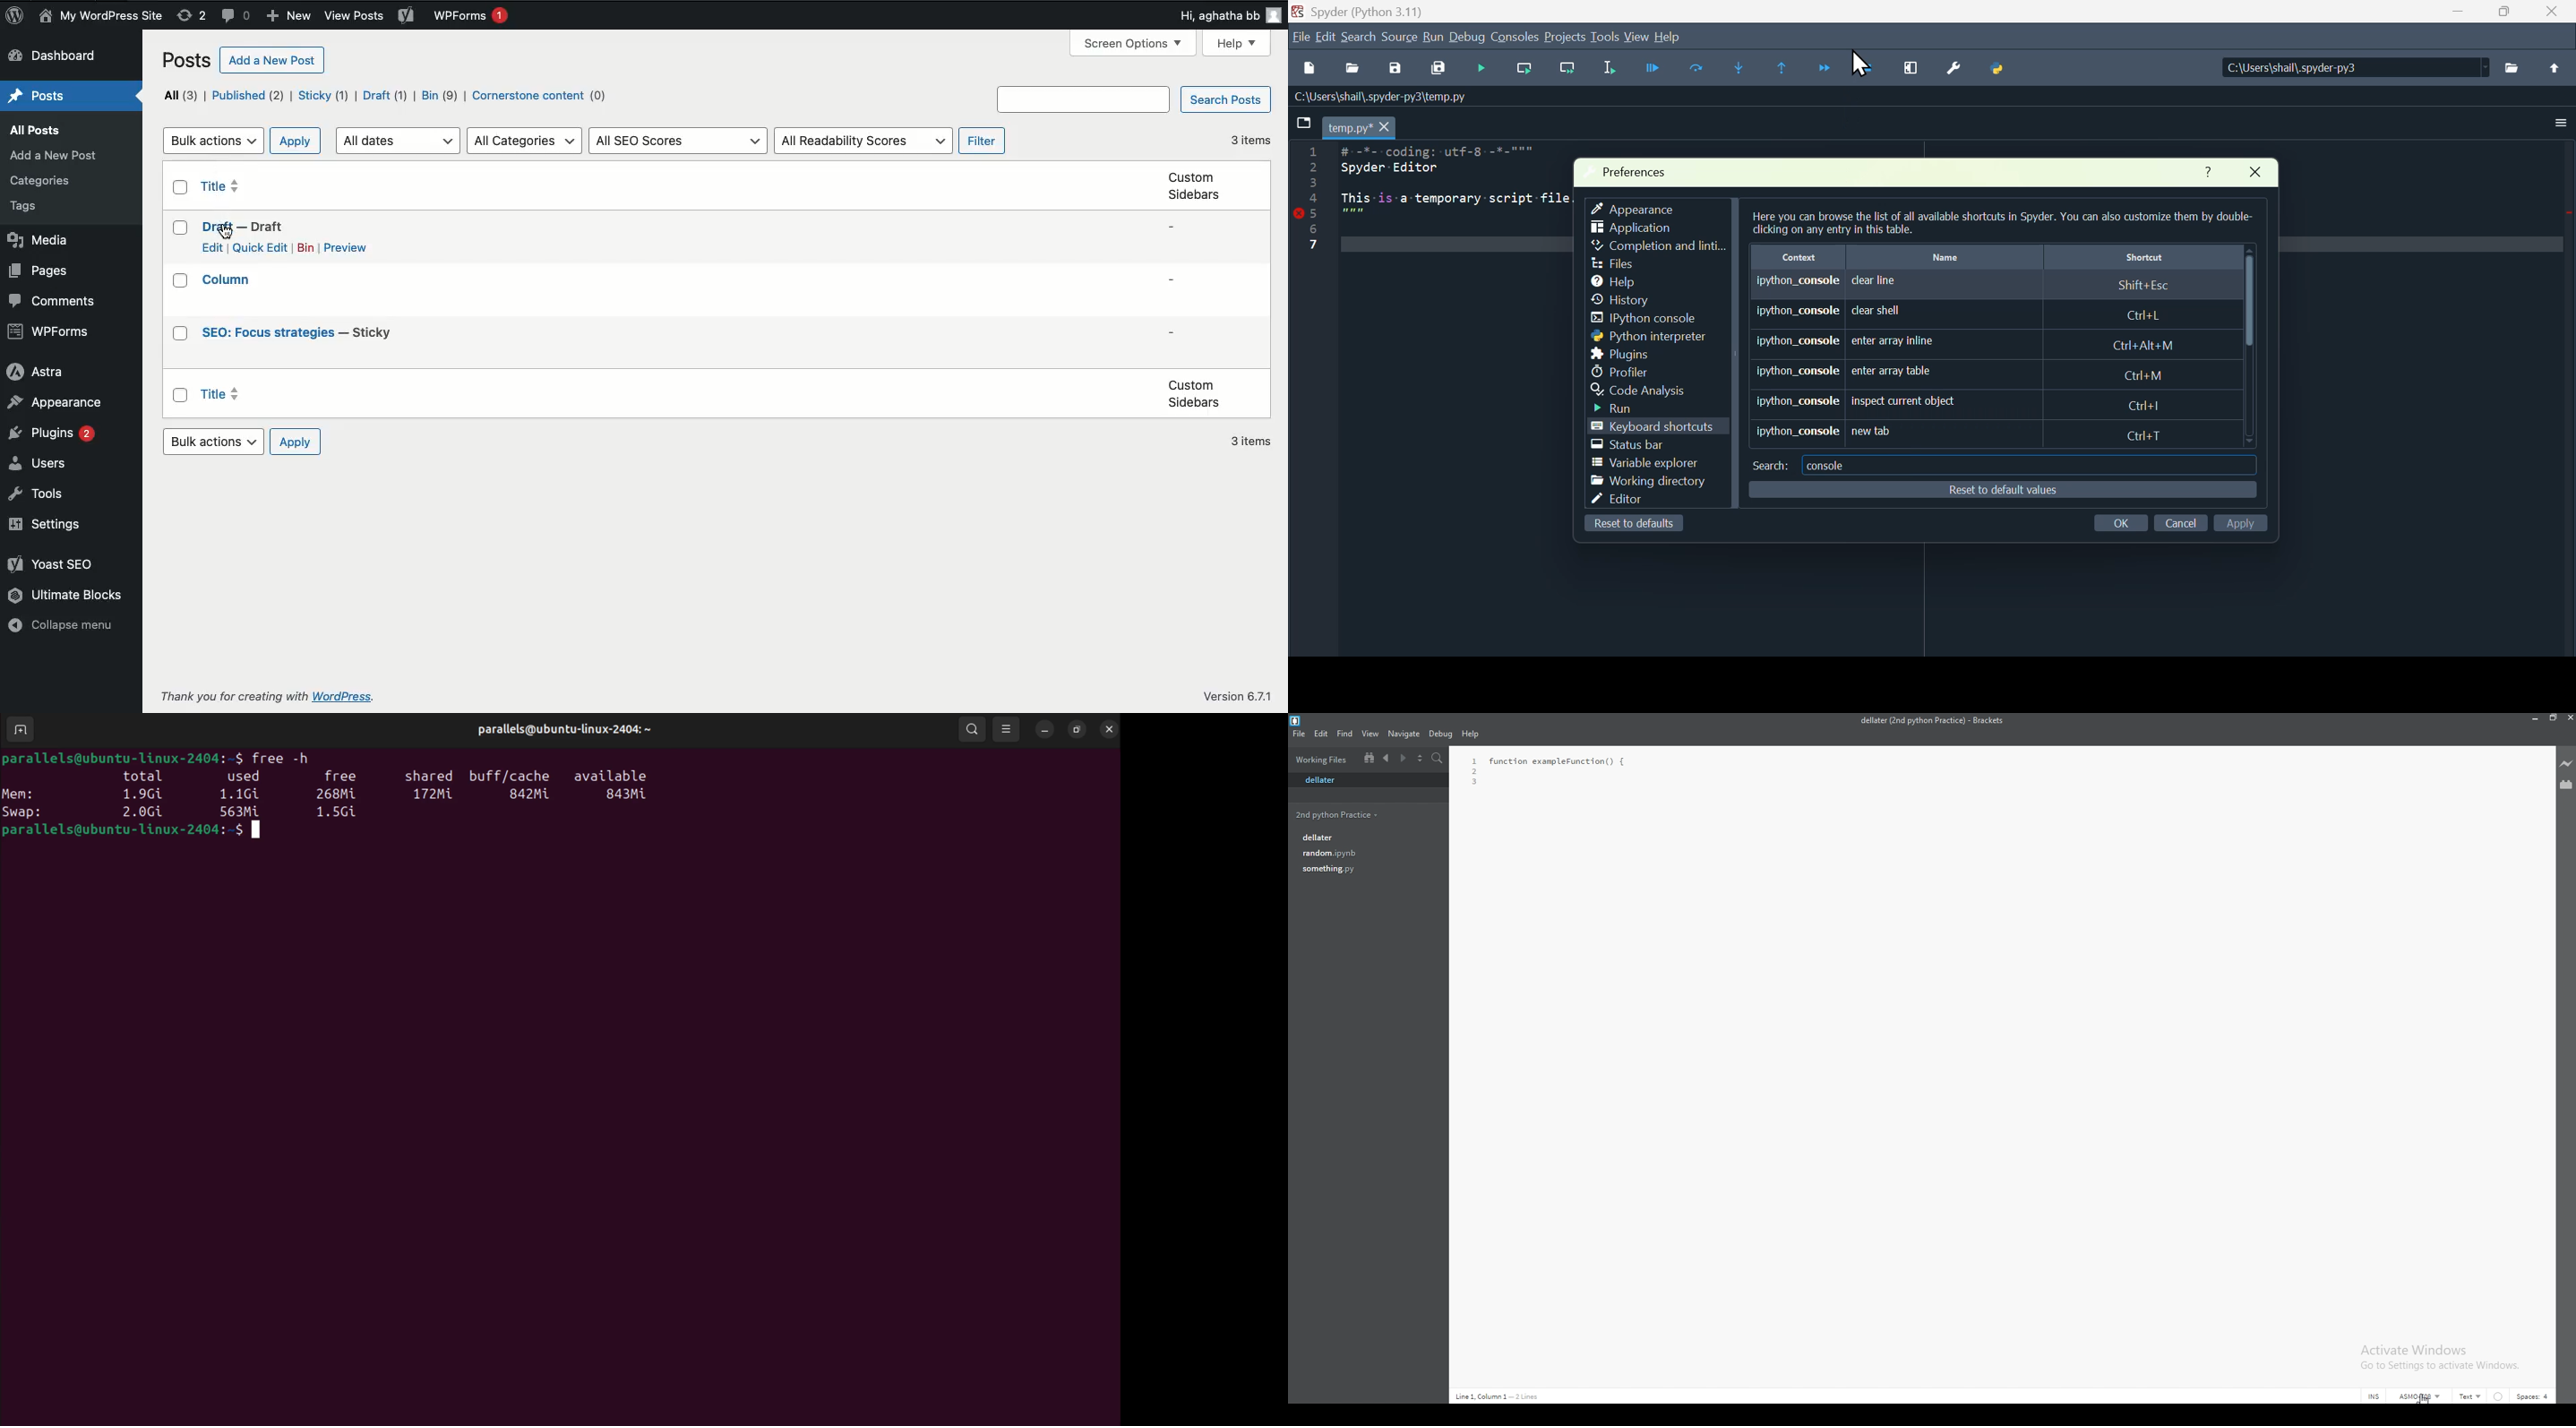 This screenshot has height=1428, width=2576. What do you see at coordinates (1996, 490) in the screenshot?
I see `Reset to default values` at bounding box center [1996, 490].